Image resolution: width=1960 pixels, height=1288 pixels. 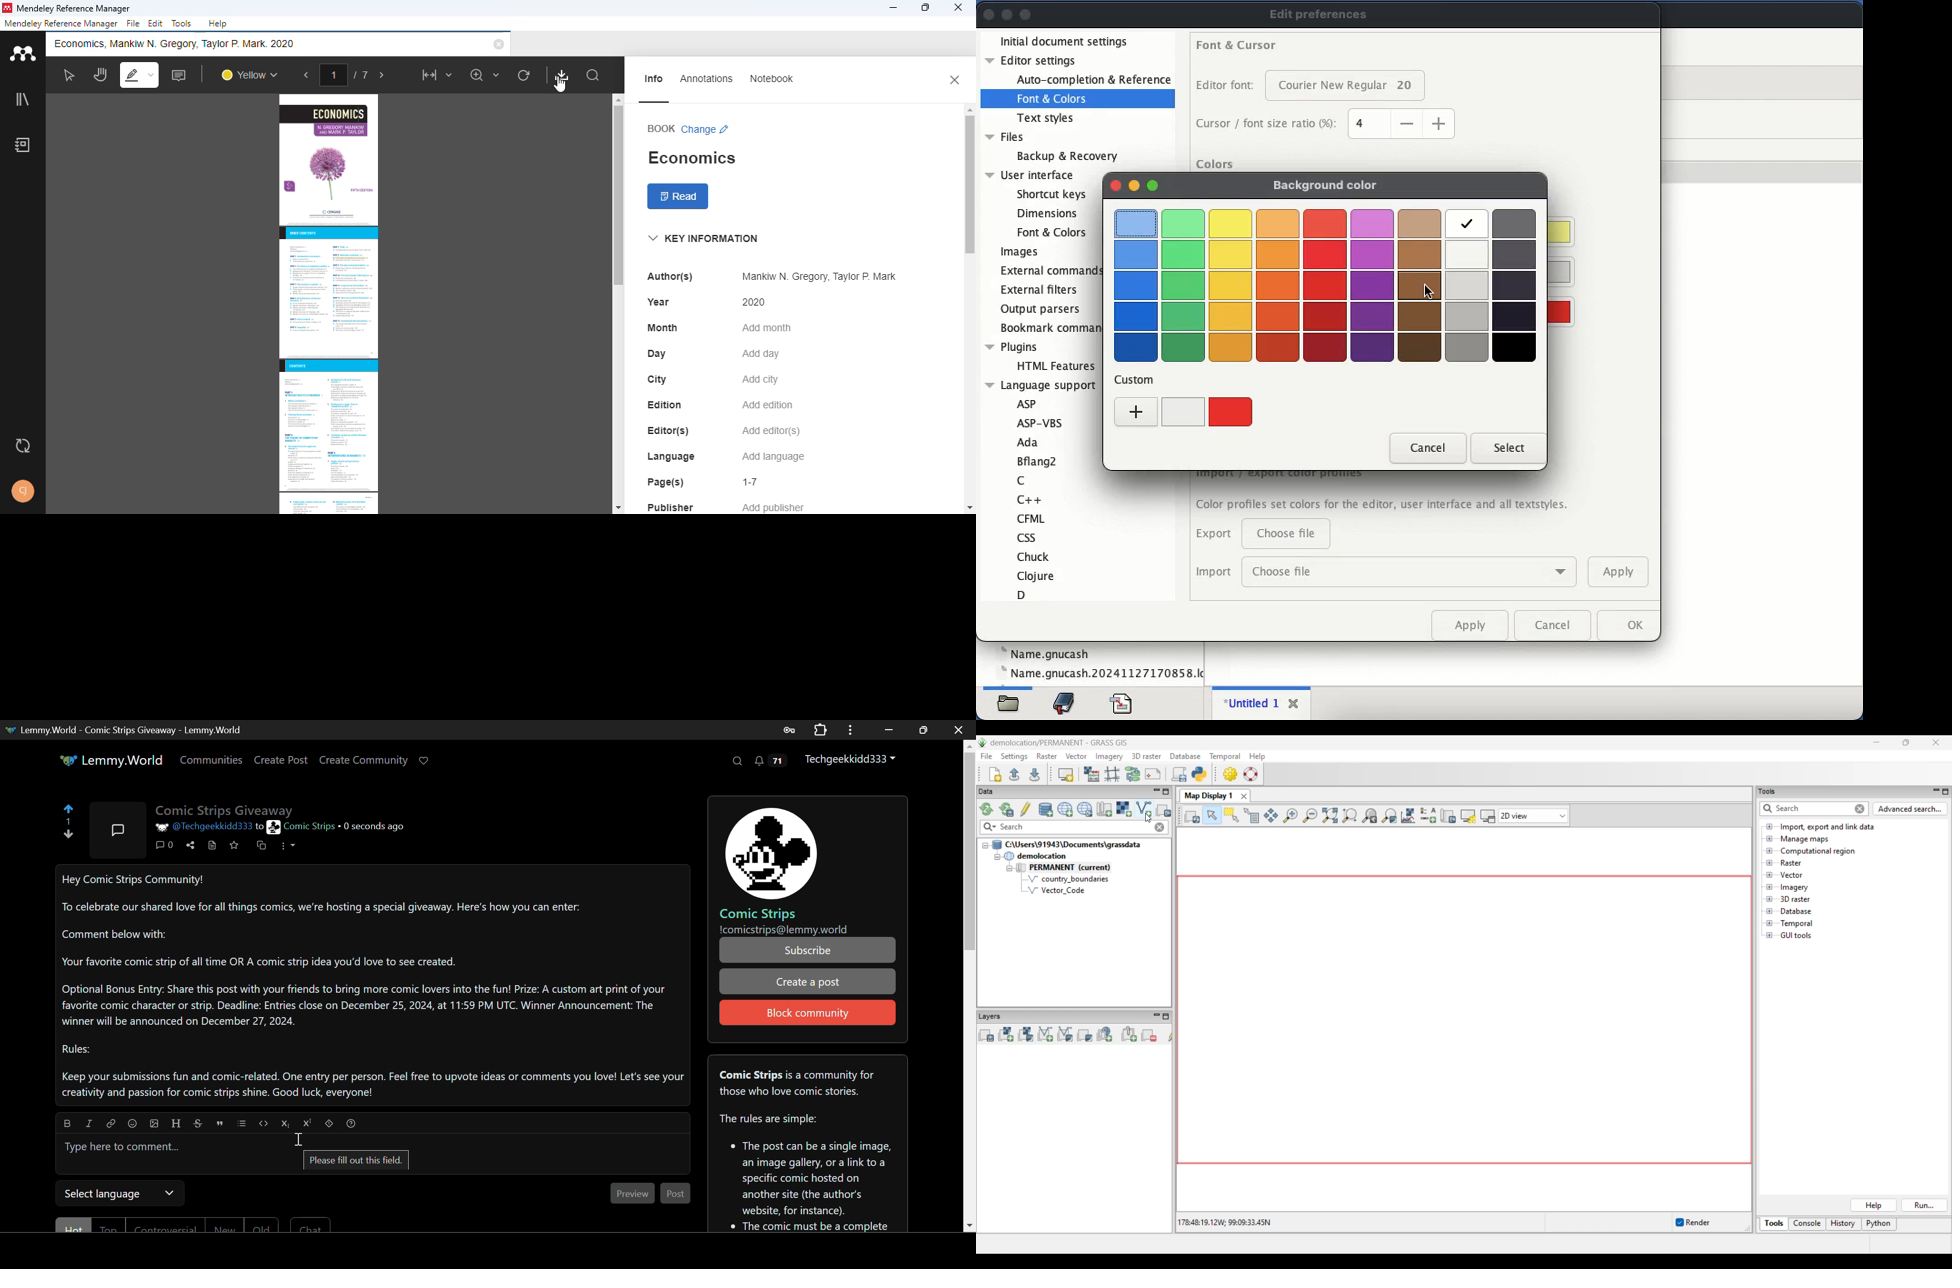 What do you see at coordinates (679, 197) in the screenshot?
I see `read` at bounding box center [679, 197].